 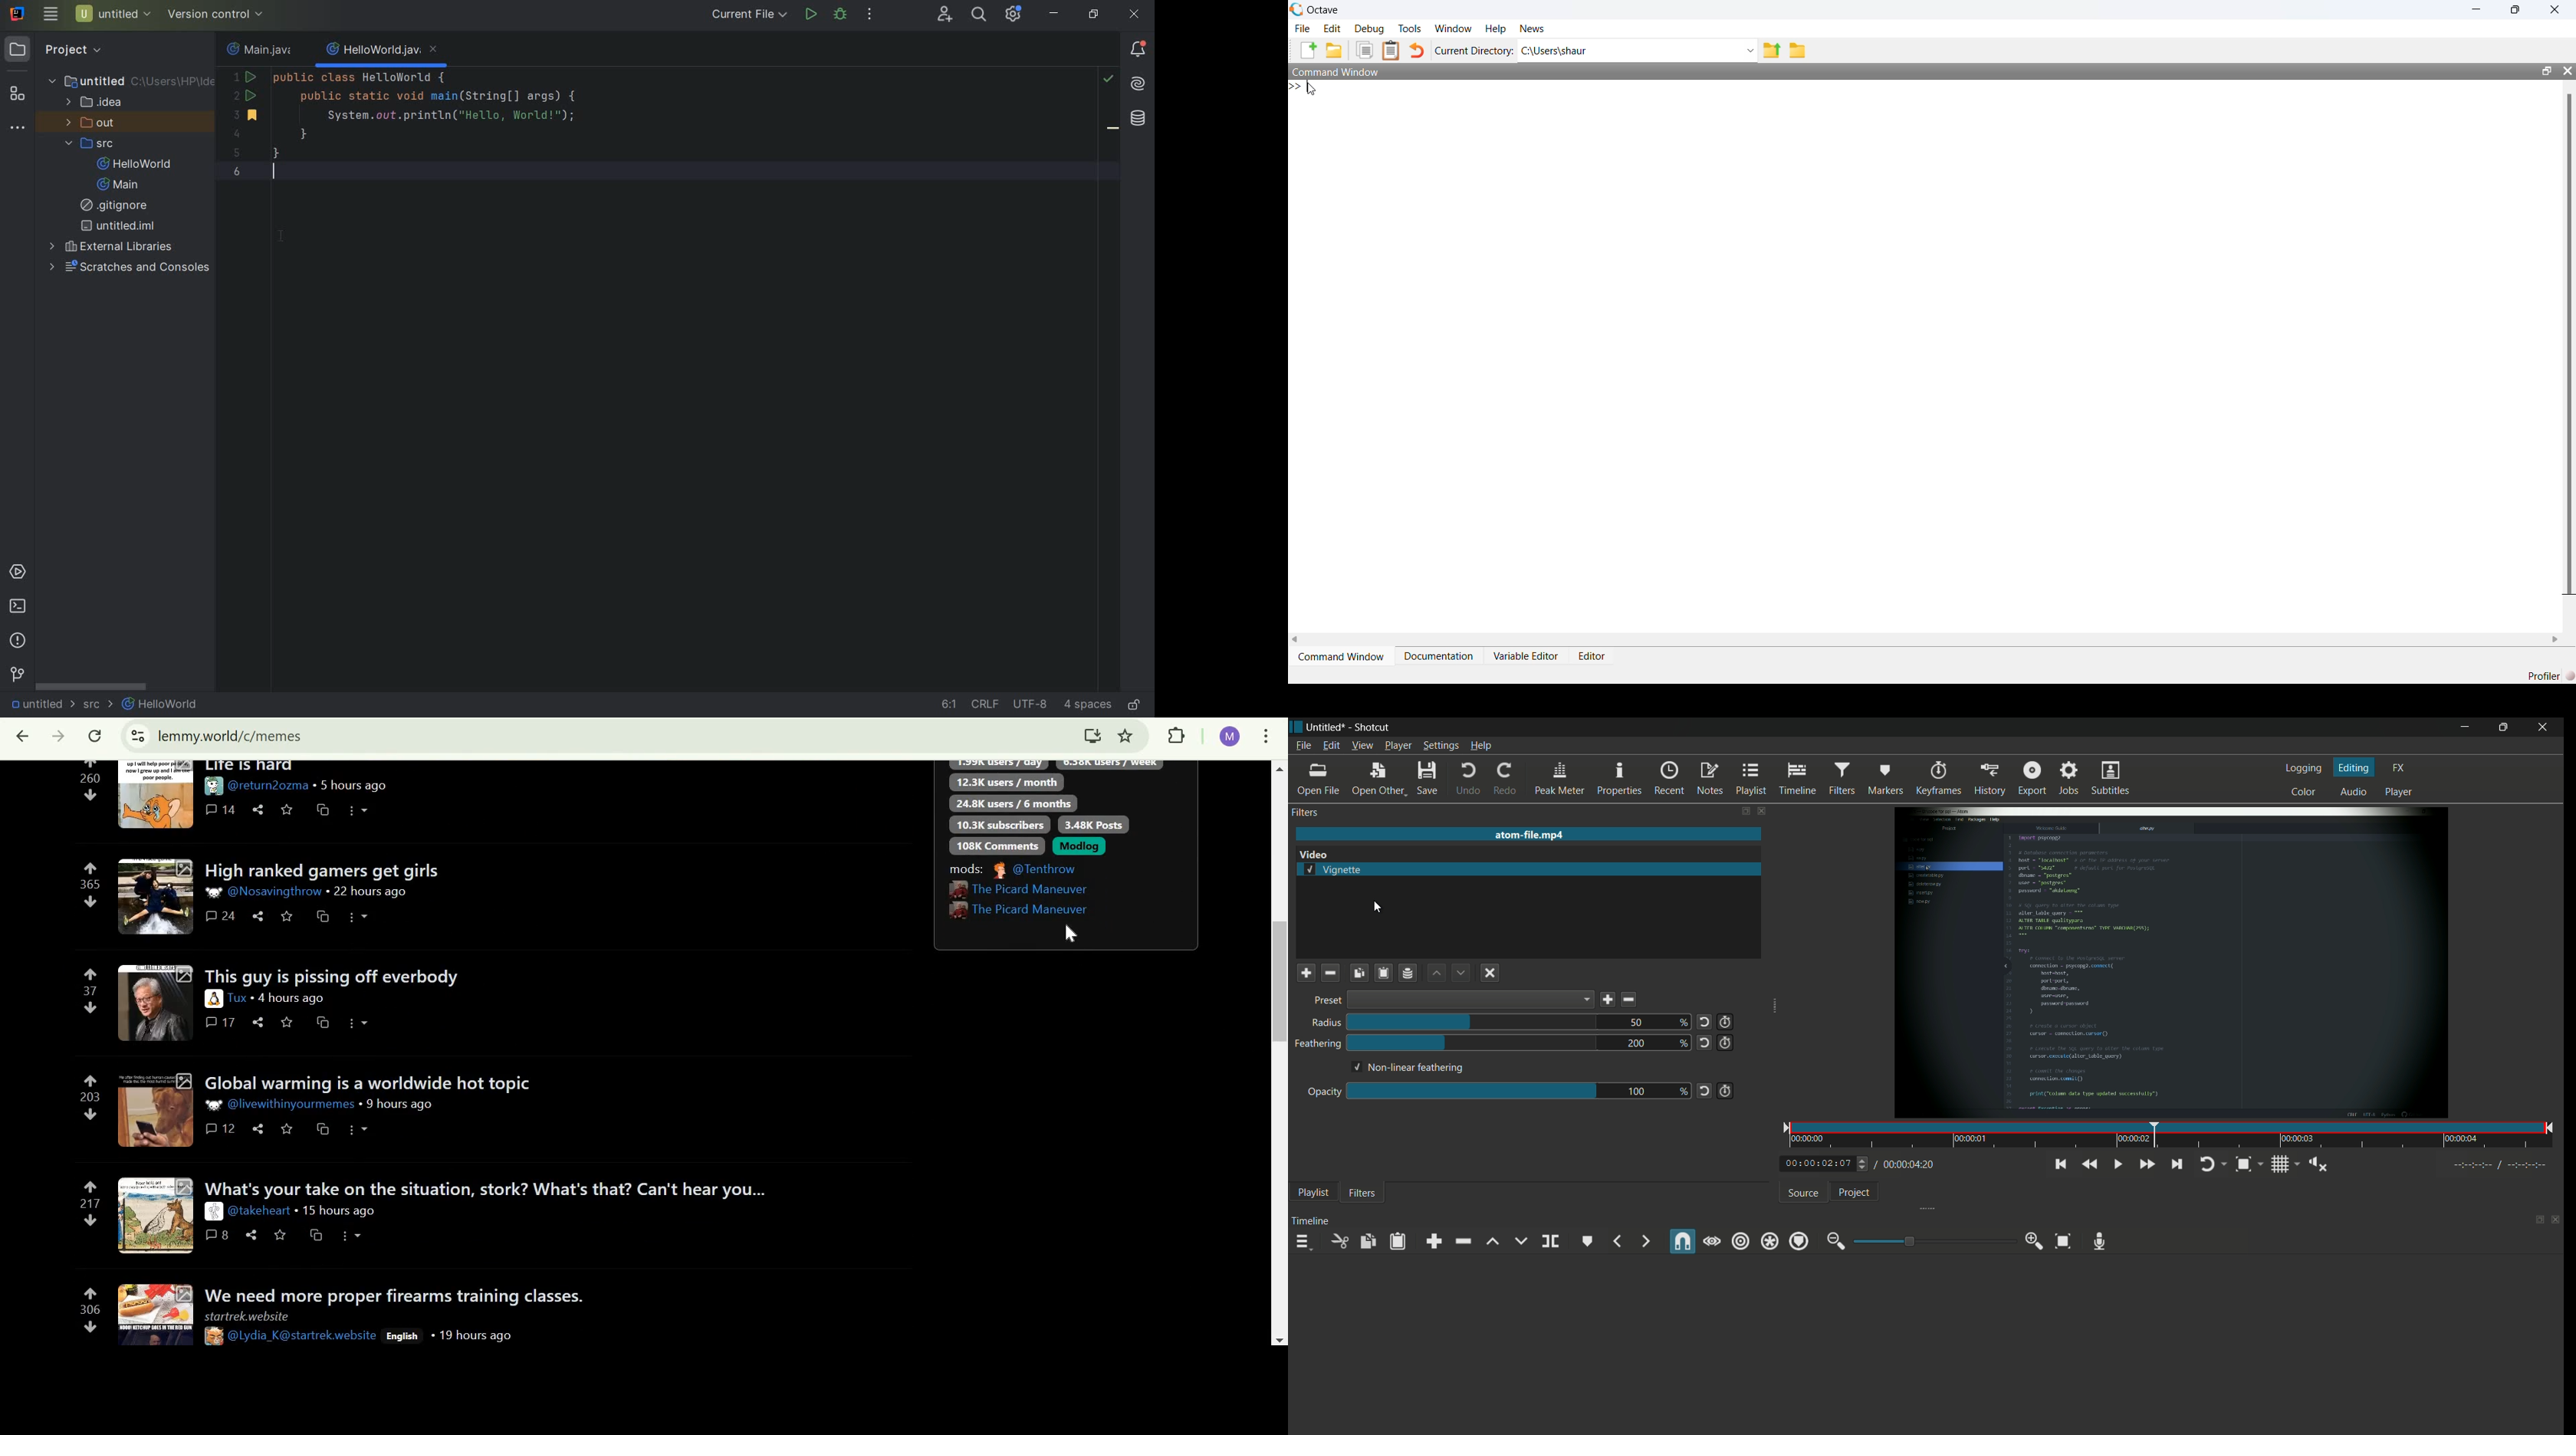 What do you see at coordinates (2548, 71) in the screenshot?
I see `open in separate window` at bounding box center [2548, 71].